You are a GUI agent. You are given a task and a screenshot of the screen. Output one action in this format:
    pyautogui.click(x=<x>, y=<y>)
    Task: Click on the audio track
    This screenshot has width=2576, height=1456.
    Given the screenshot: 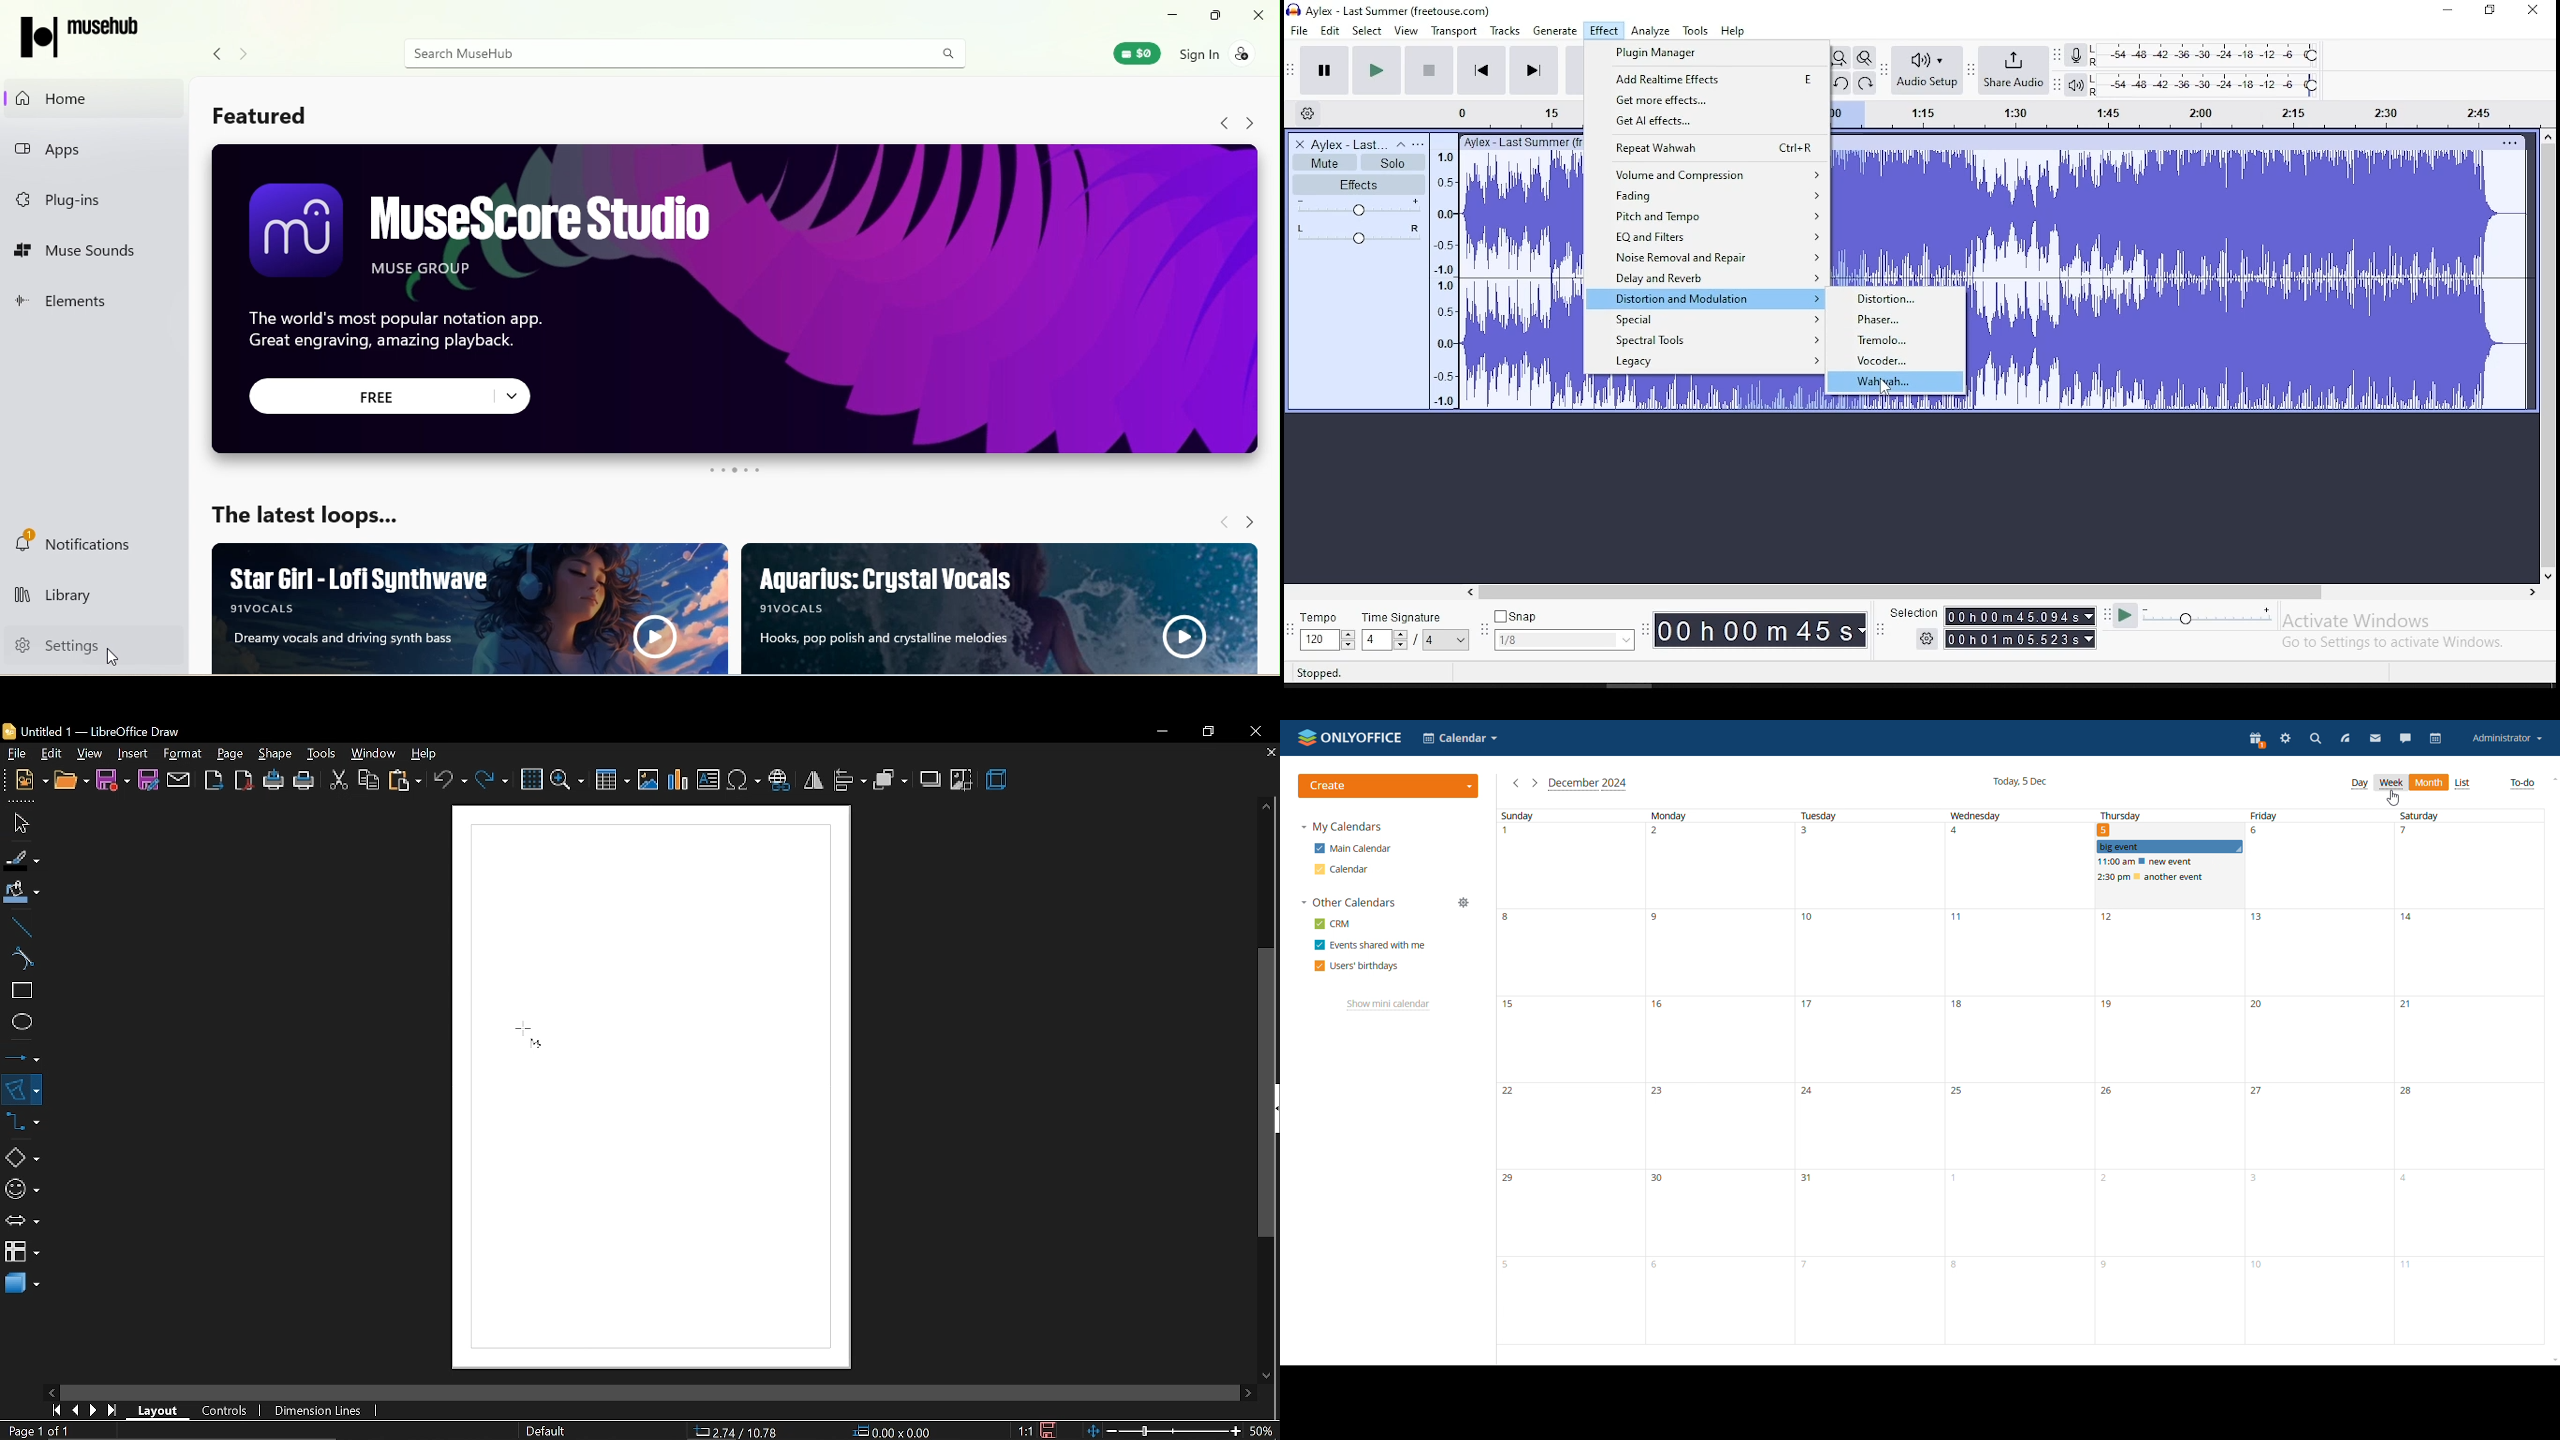 What is the action you would take?
    pyautogui.click(x=1900, y=217)
    